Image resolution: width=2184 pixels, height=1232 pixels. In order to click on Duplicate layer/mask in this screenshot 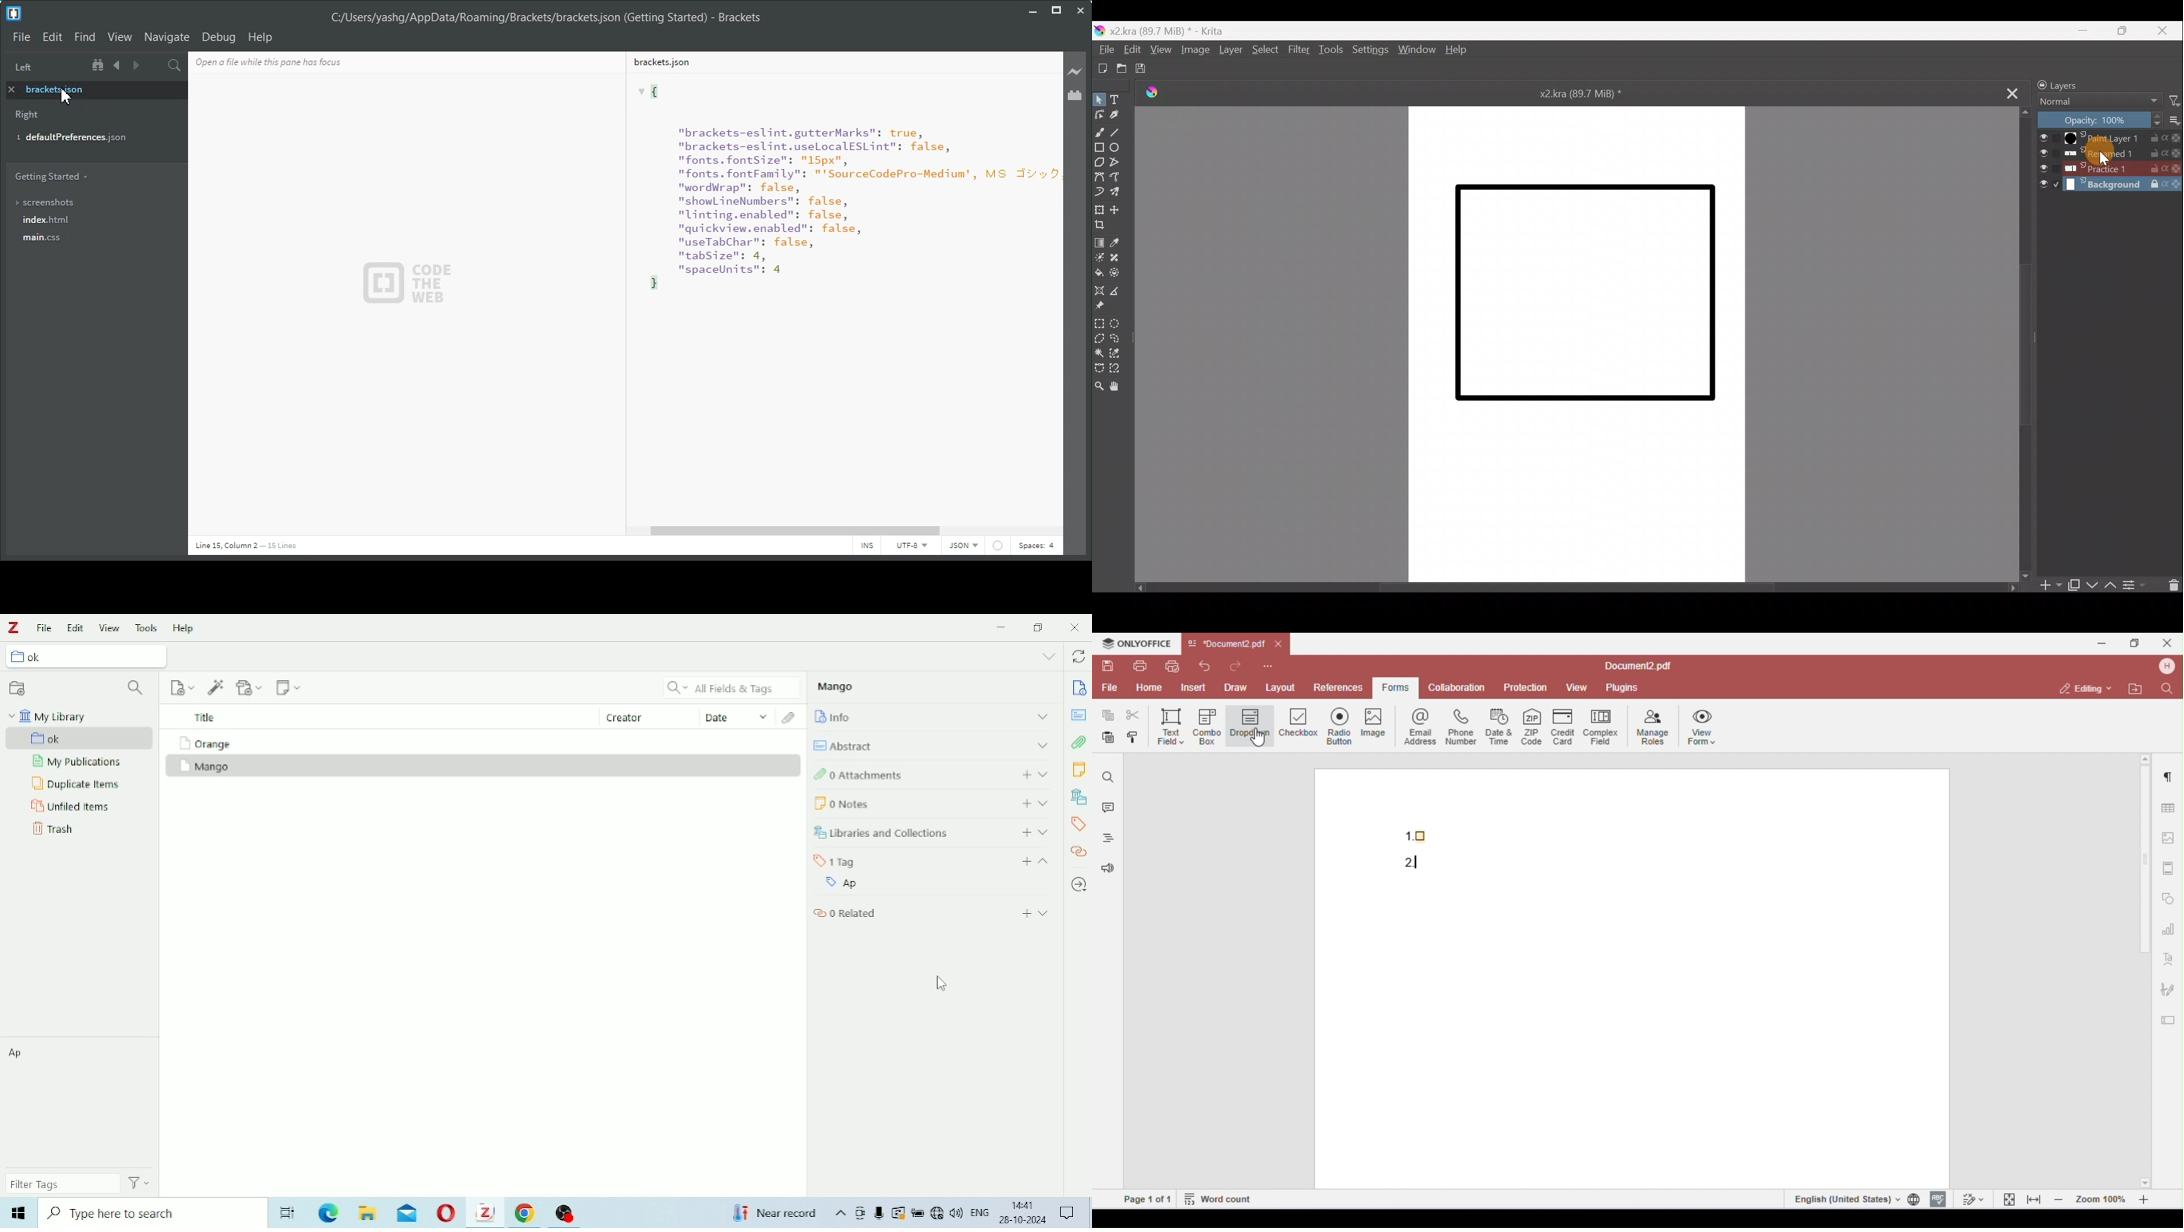, I will do `click(2075, 587)`.